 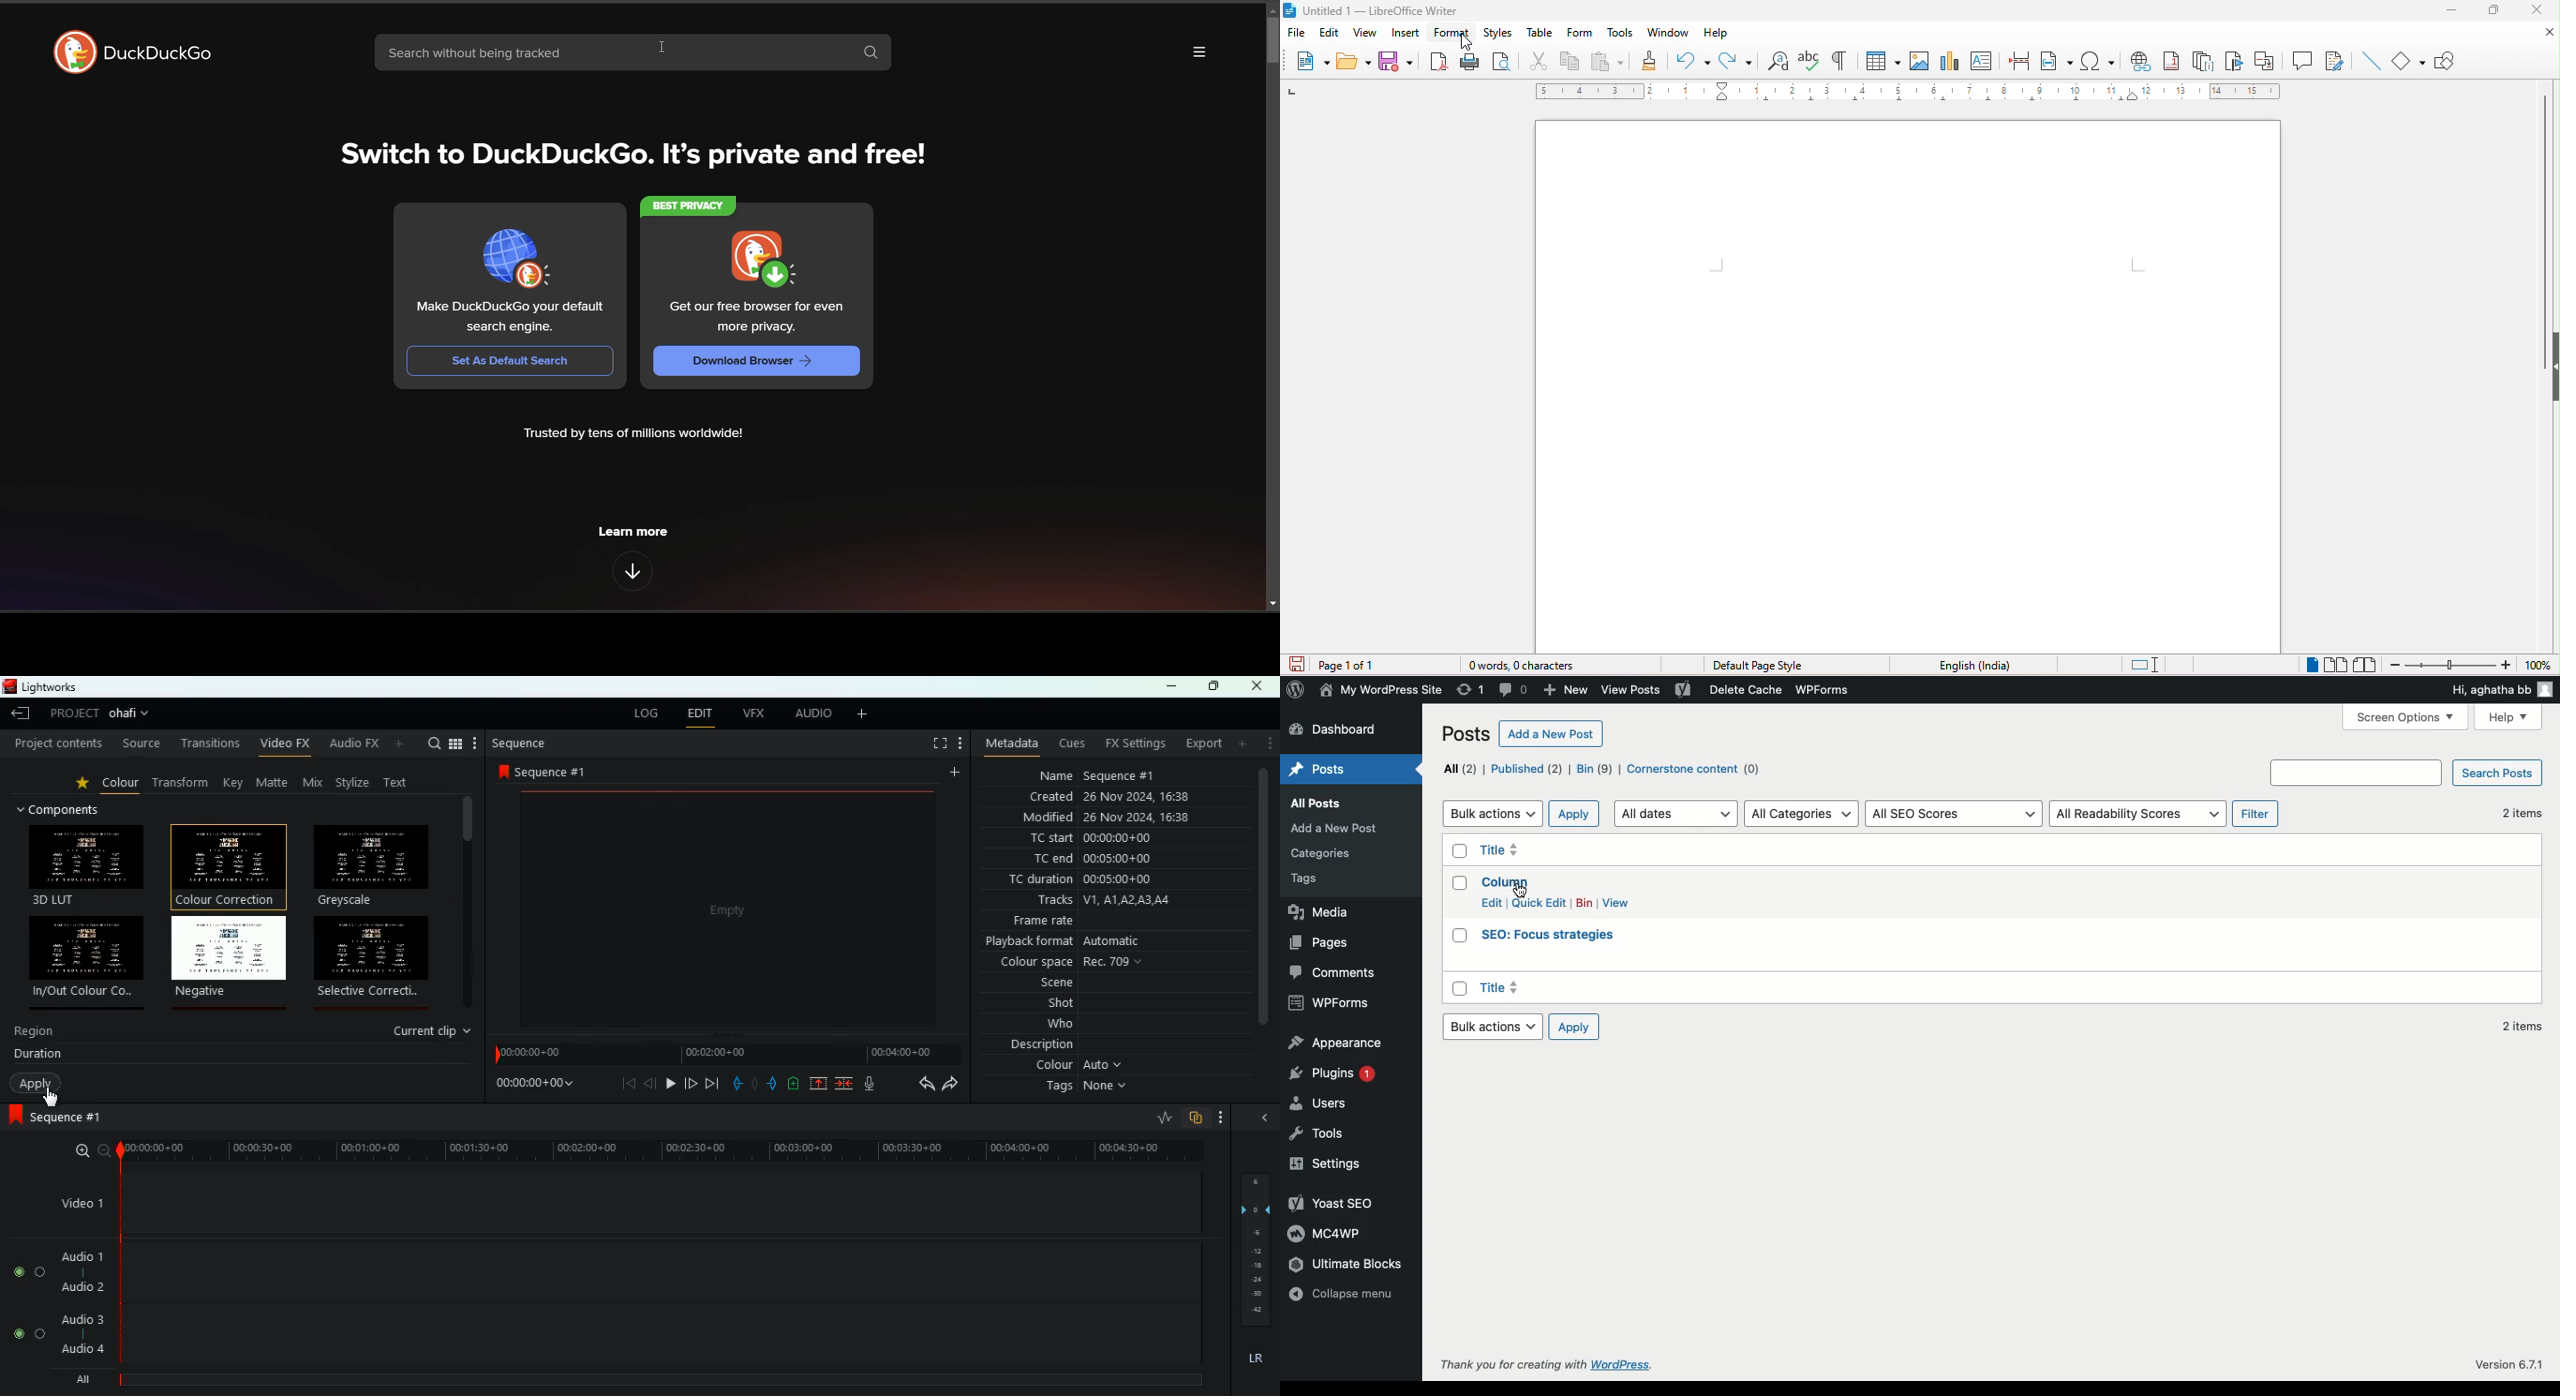 What do you see at coordinates (653, 1147) in the screenshot?
I see `time` at bounding box center [653, 1147].